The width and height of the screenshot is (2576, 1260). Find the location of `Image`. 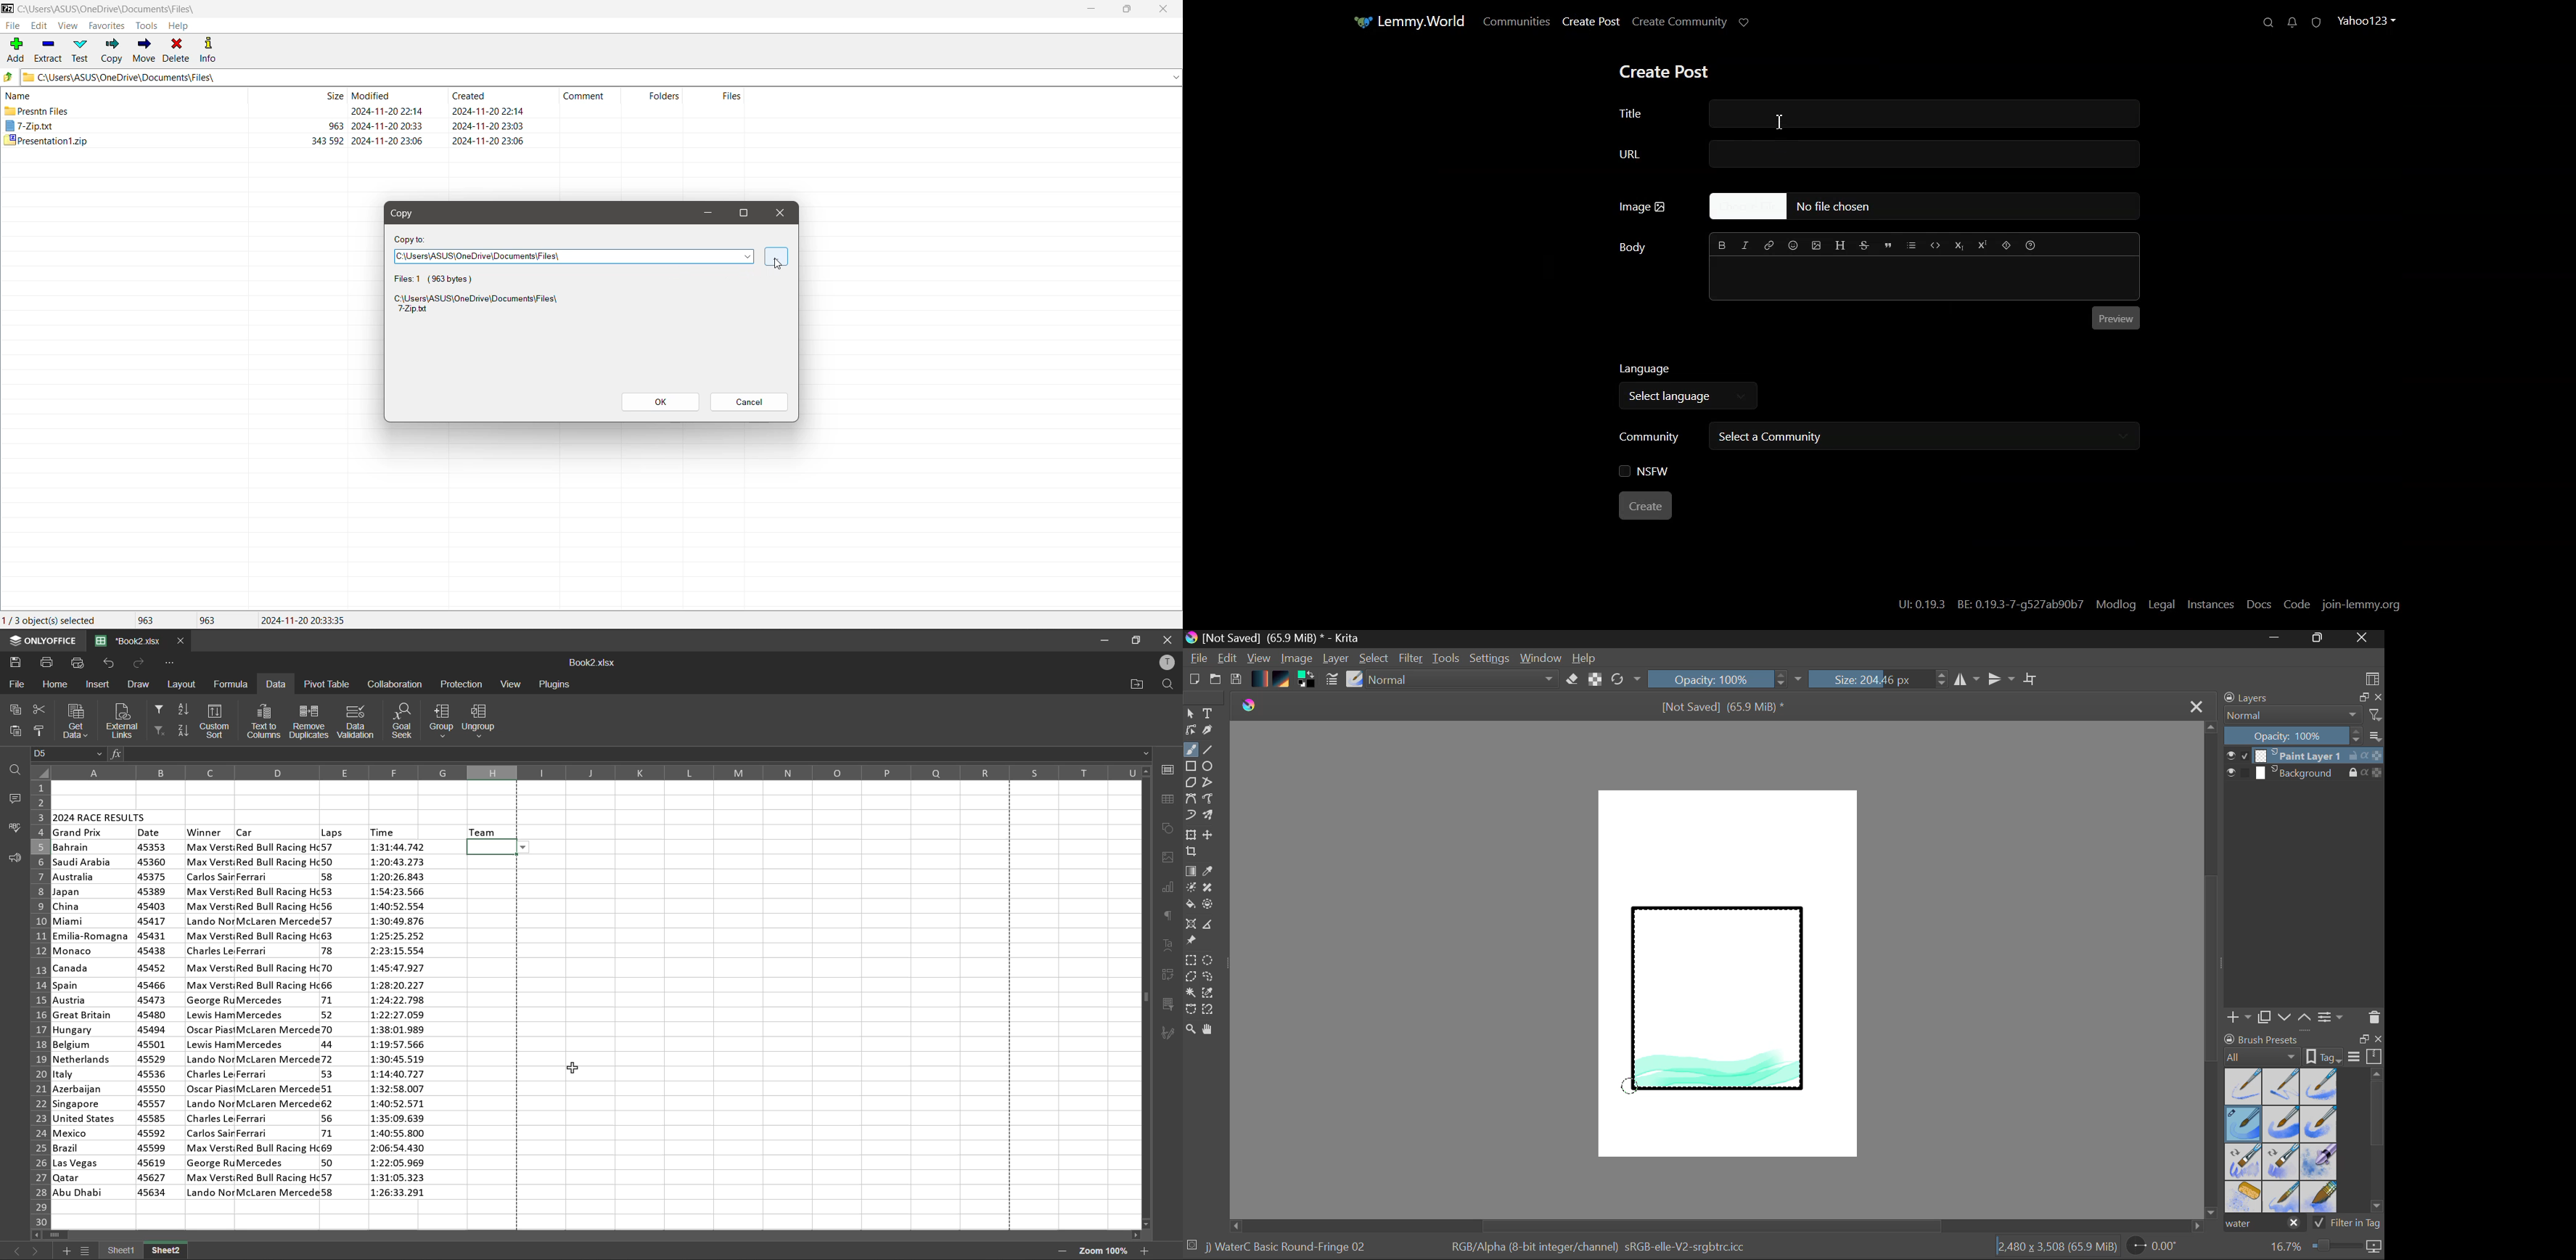

Image is located at coordinates (1298, 659).